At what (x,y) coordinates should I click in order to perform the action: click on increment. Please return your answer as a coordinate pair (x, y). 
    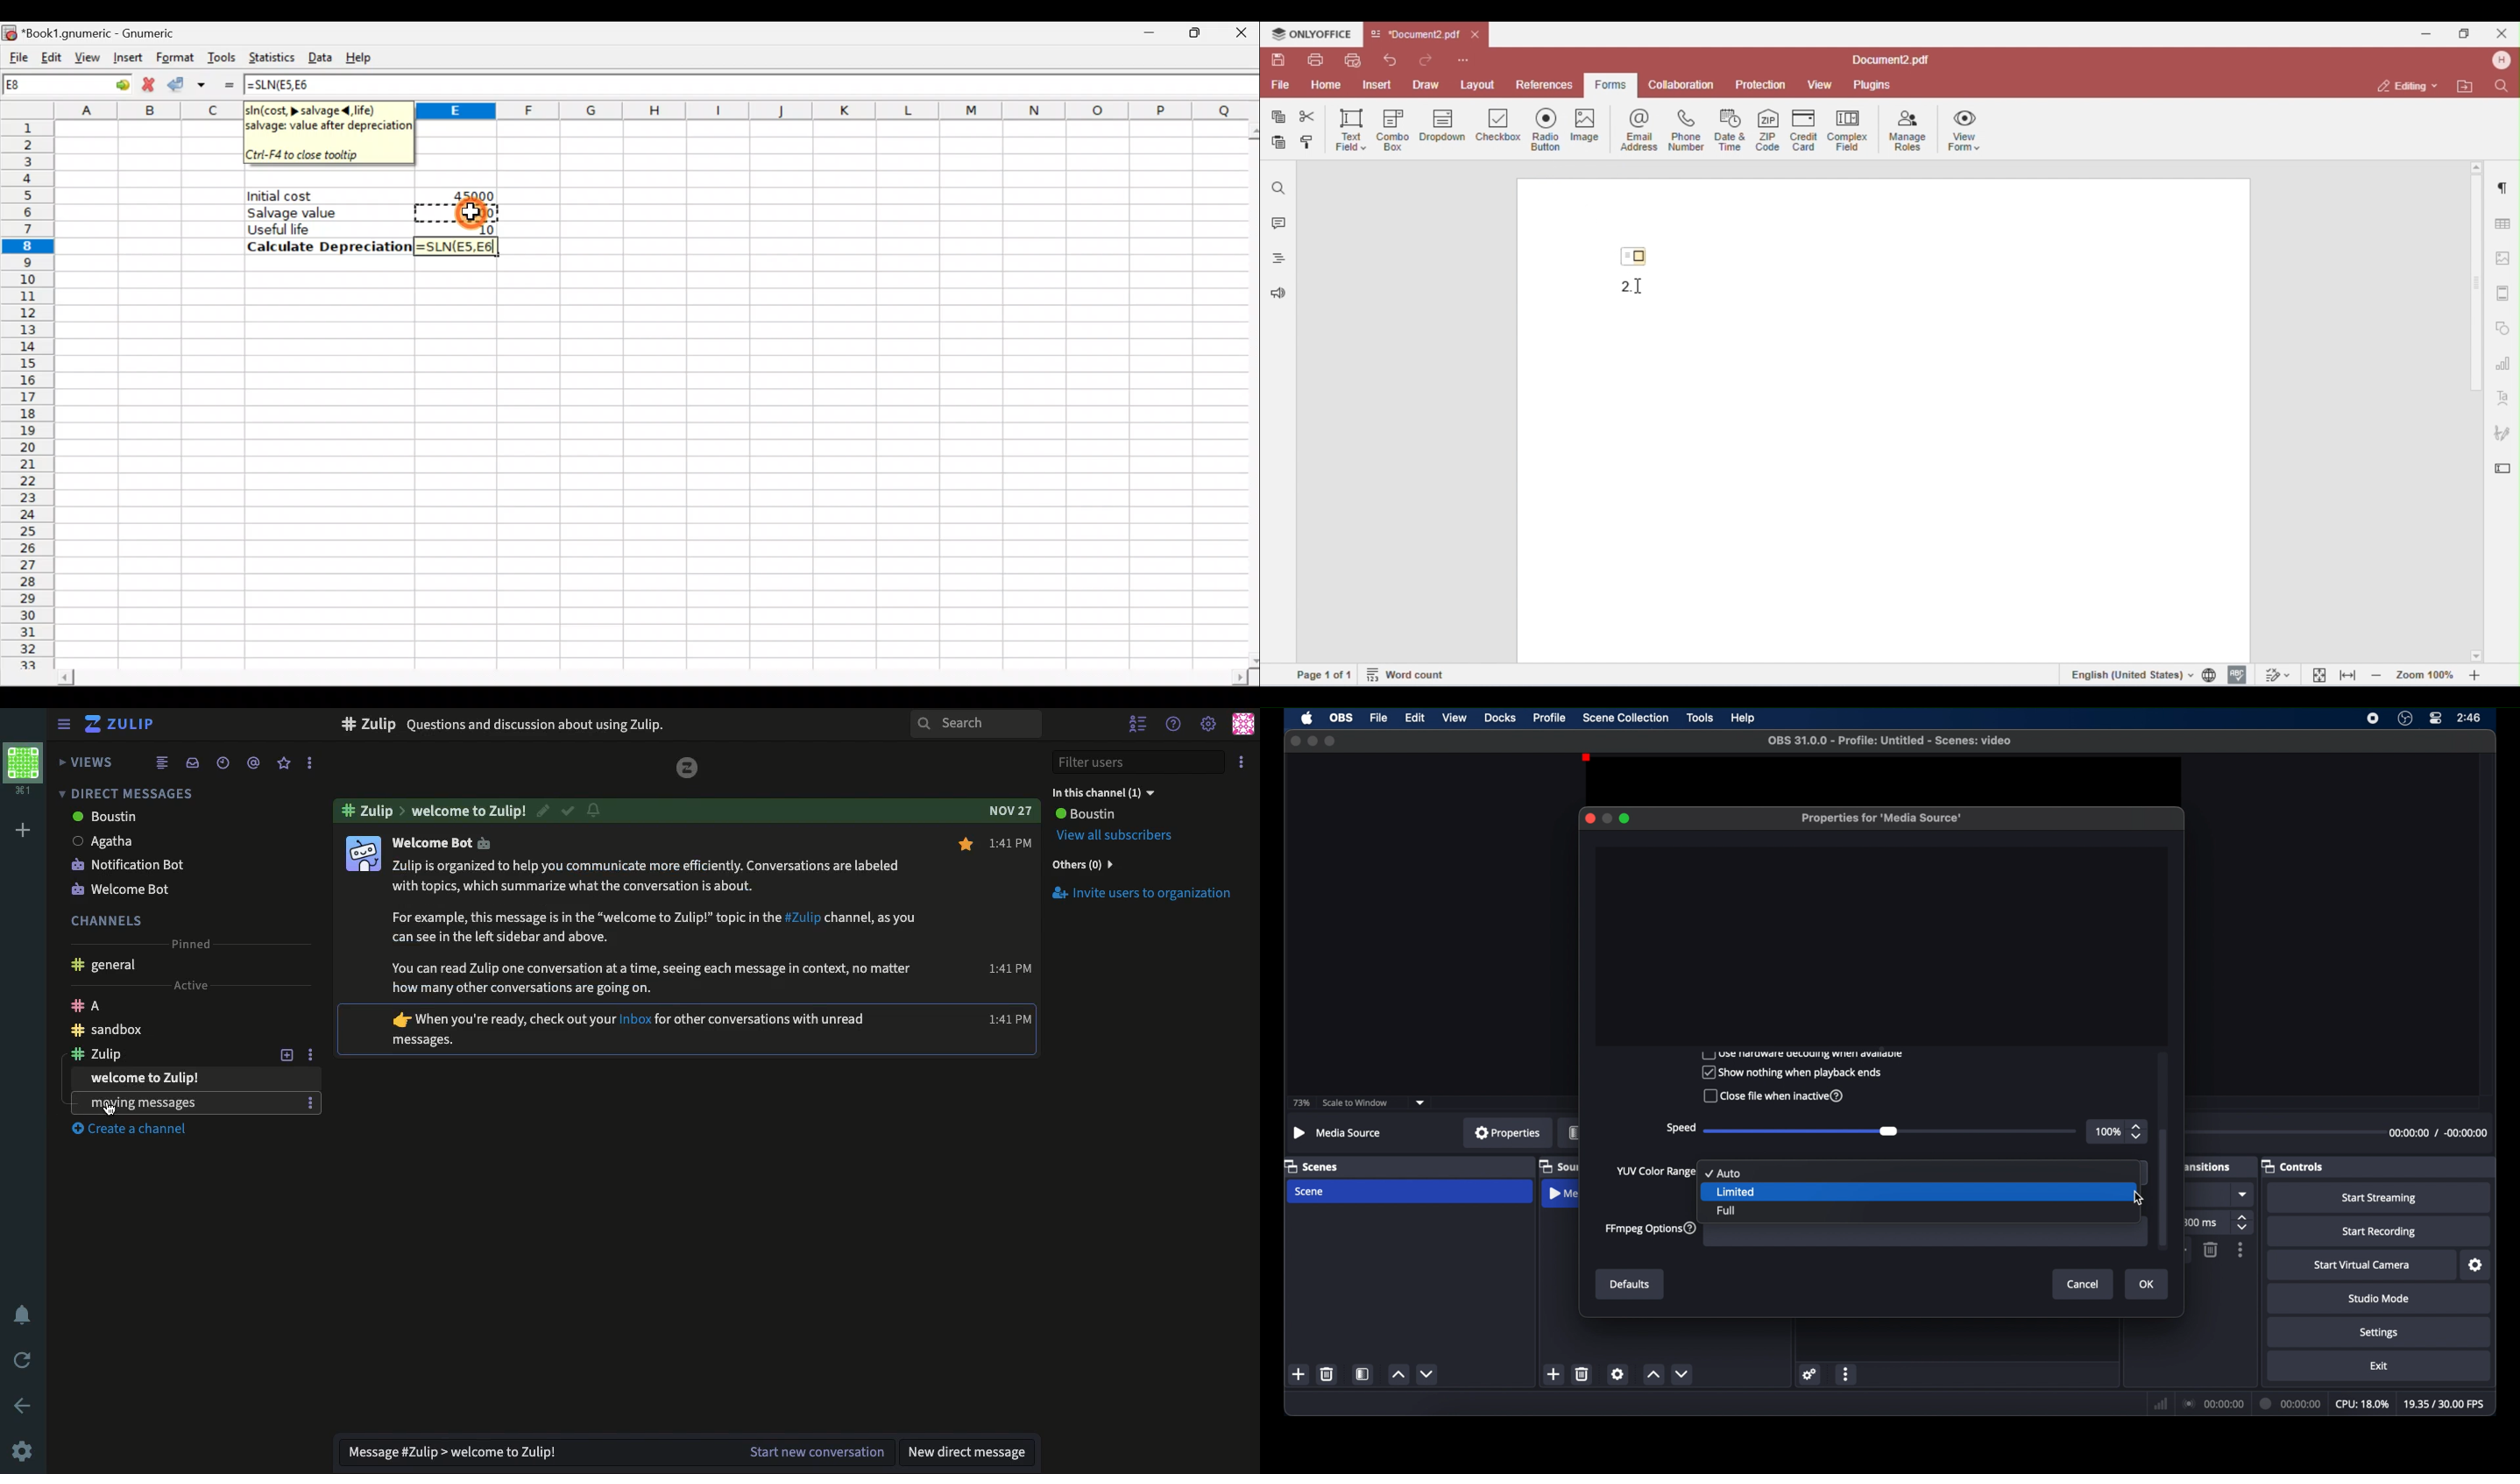
    Looking at the image, I should click on (1398, 1376).